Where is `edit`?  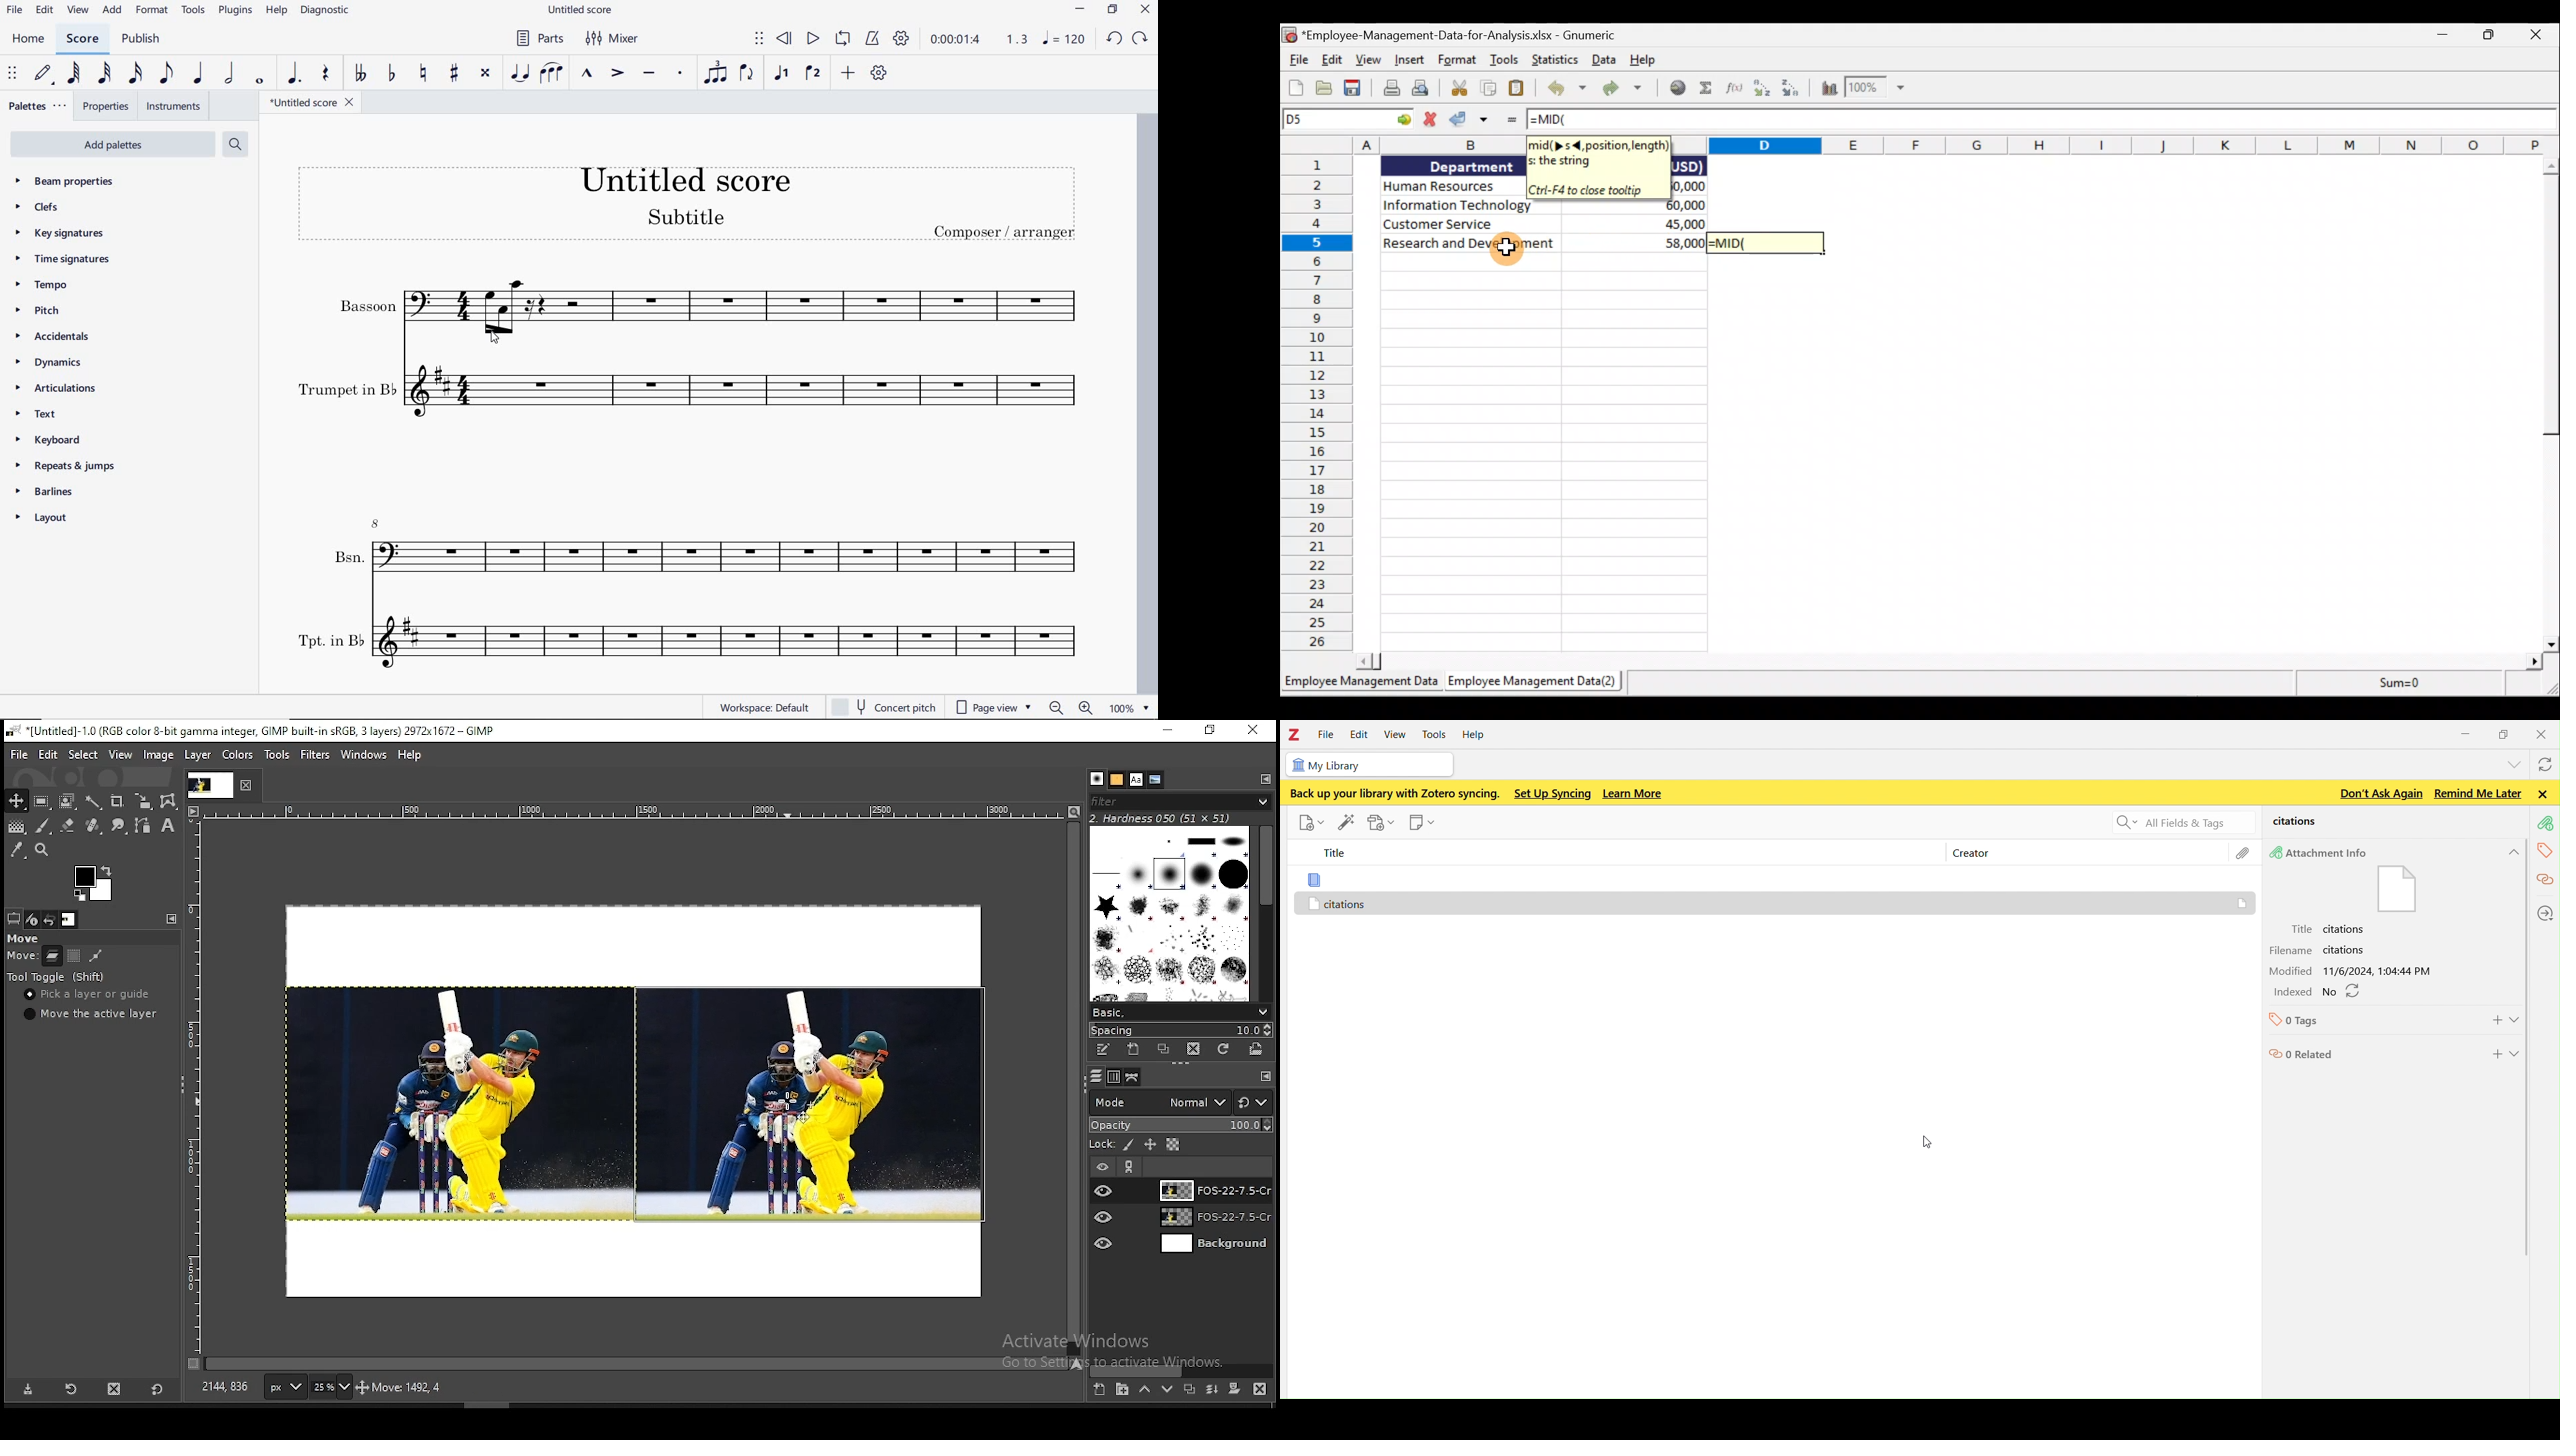
edit is located at coordinates (50, 754).